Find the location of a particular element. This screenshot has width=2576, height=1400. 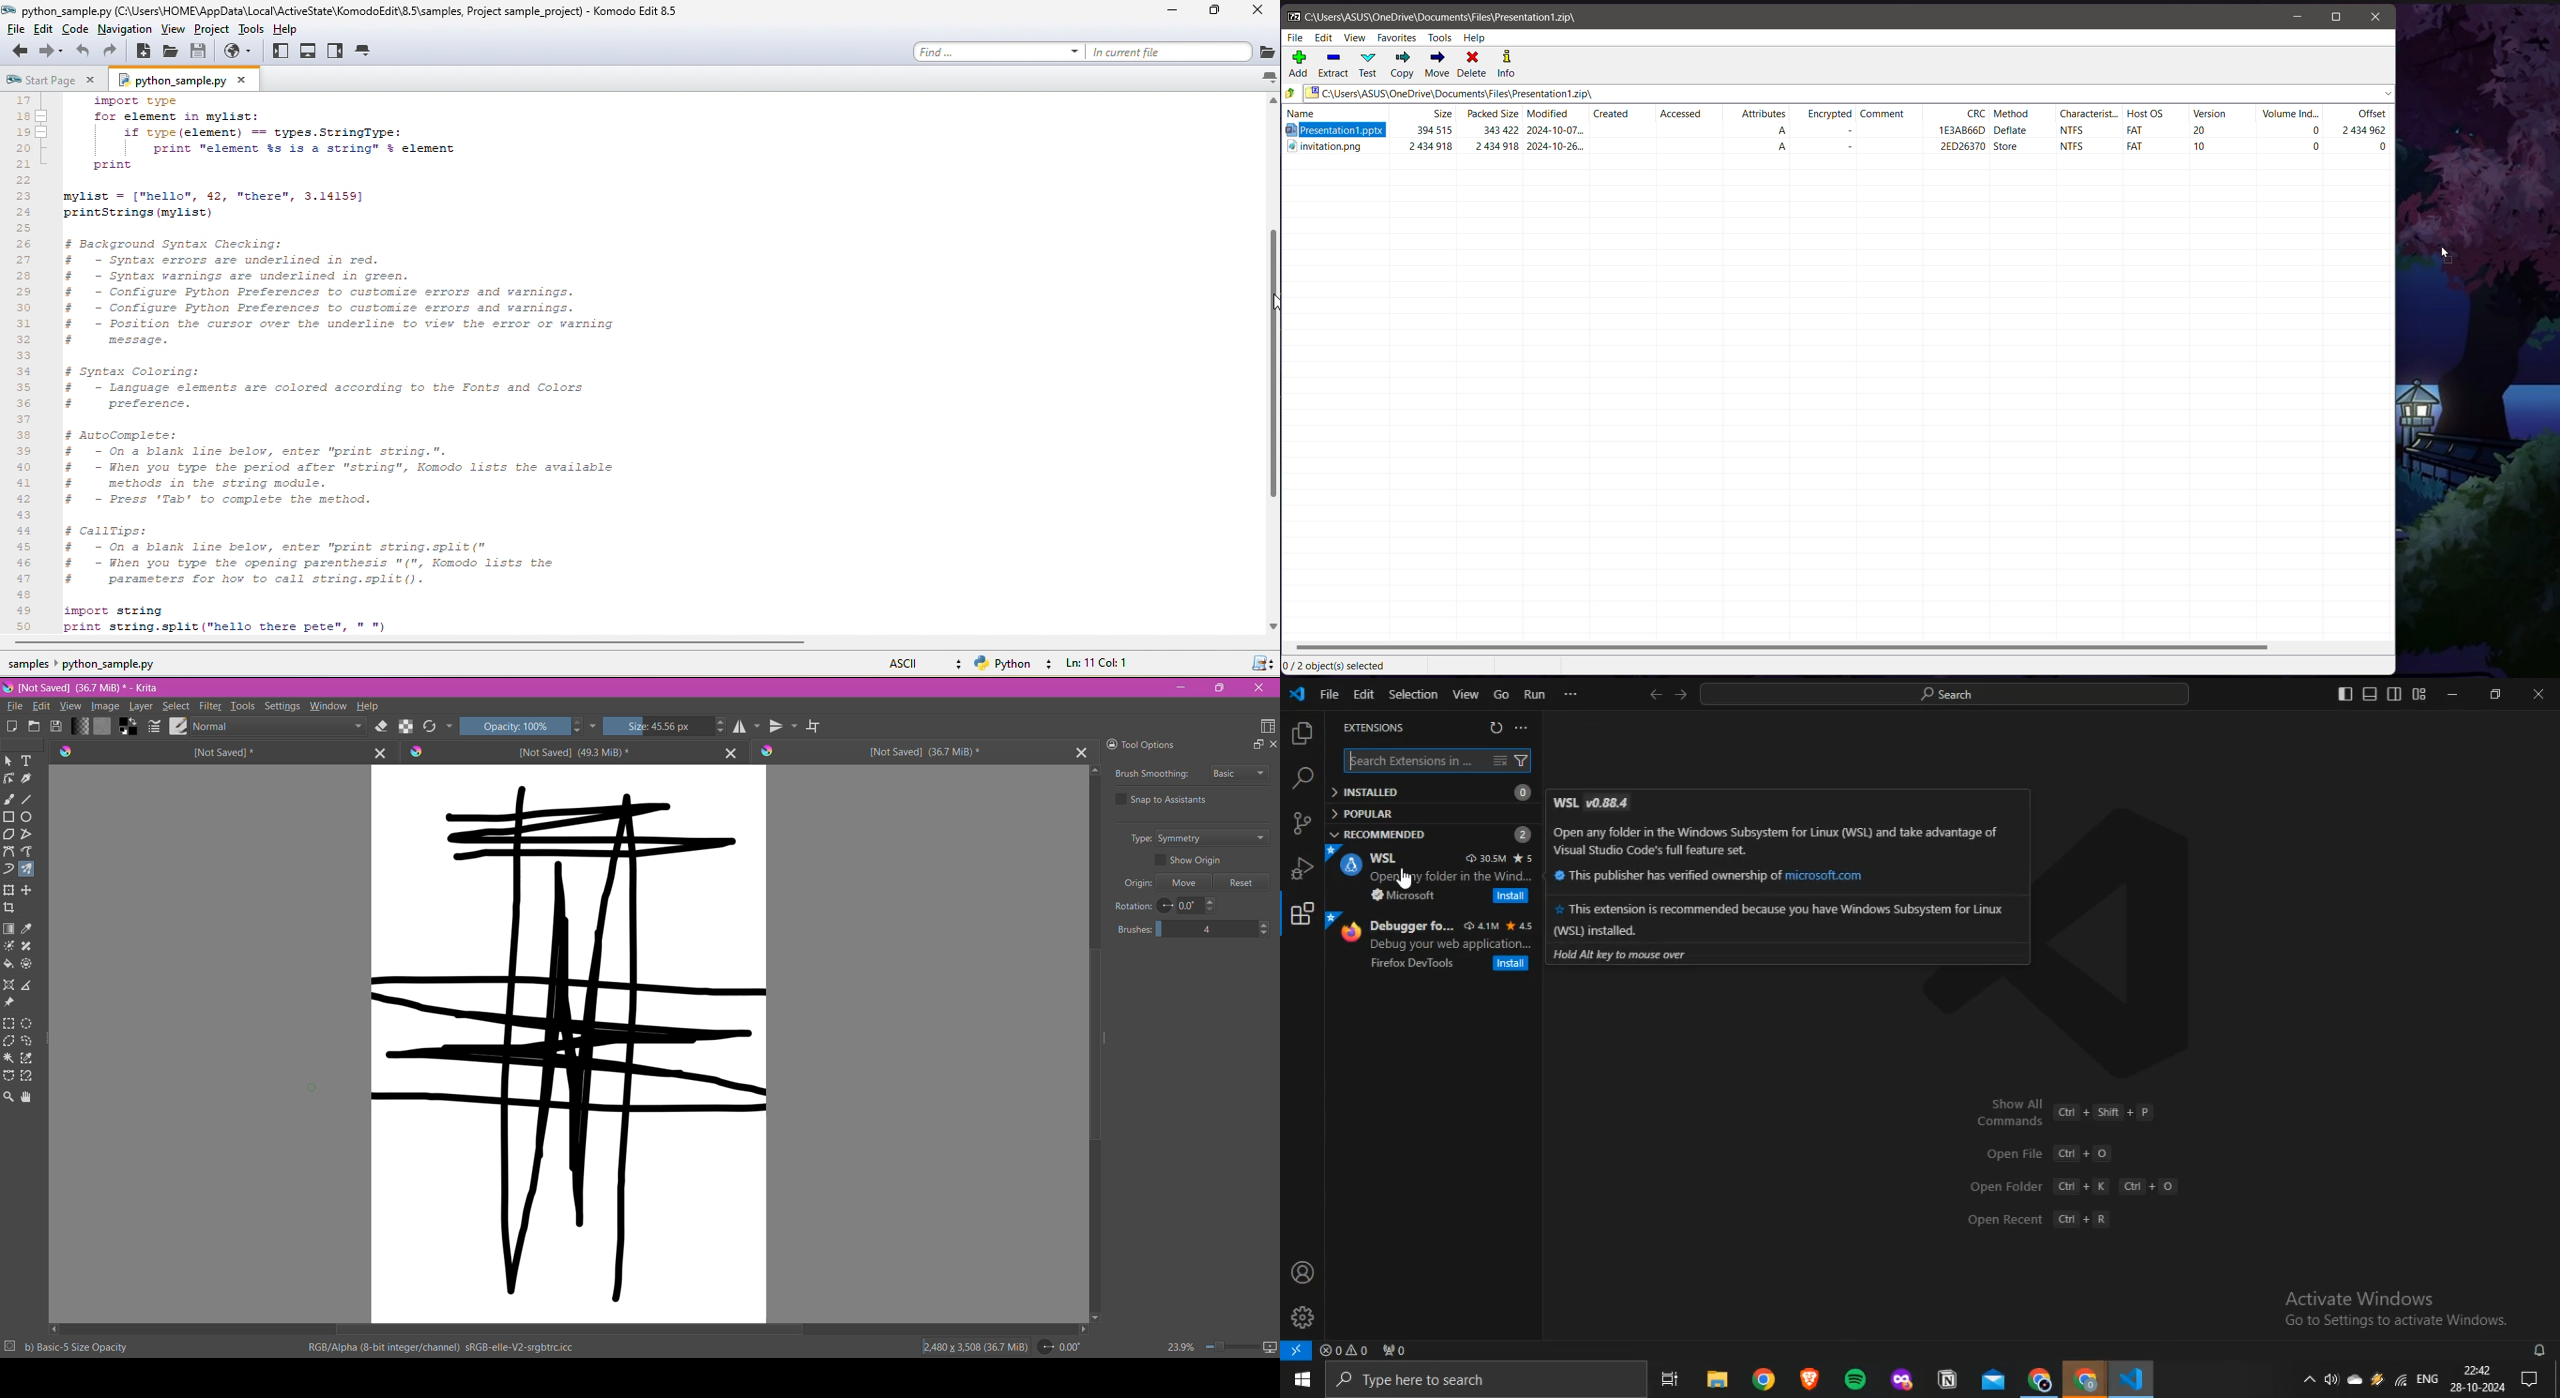

 Packed Size is located at coordinates (1491, 115).